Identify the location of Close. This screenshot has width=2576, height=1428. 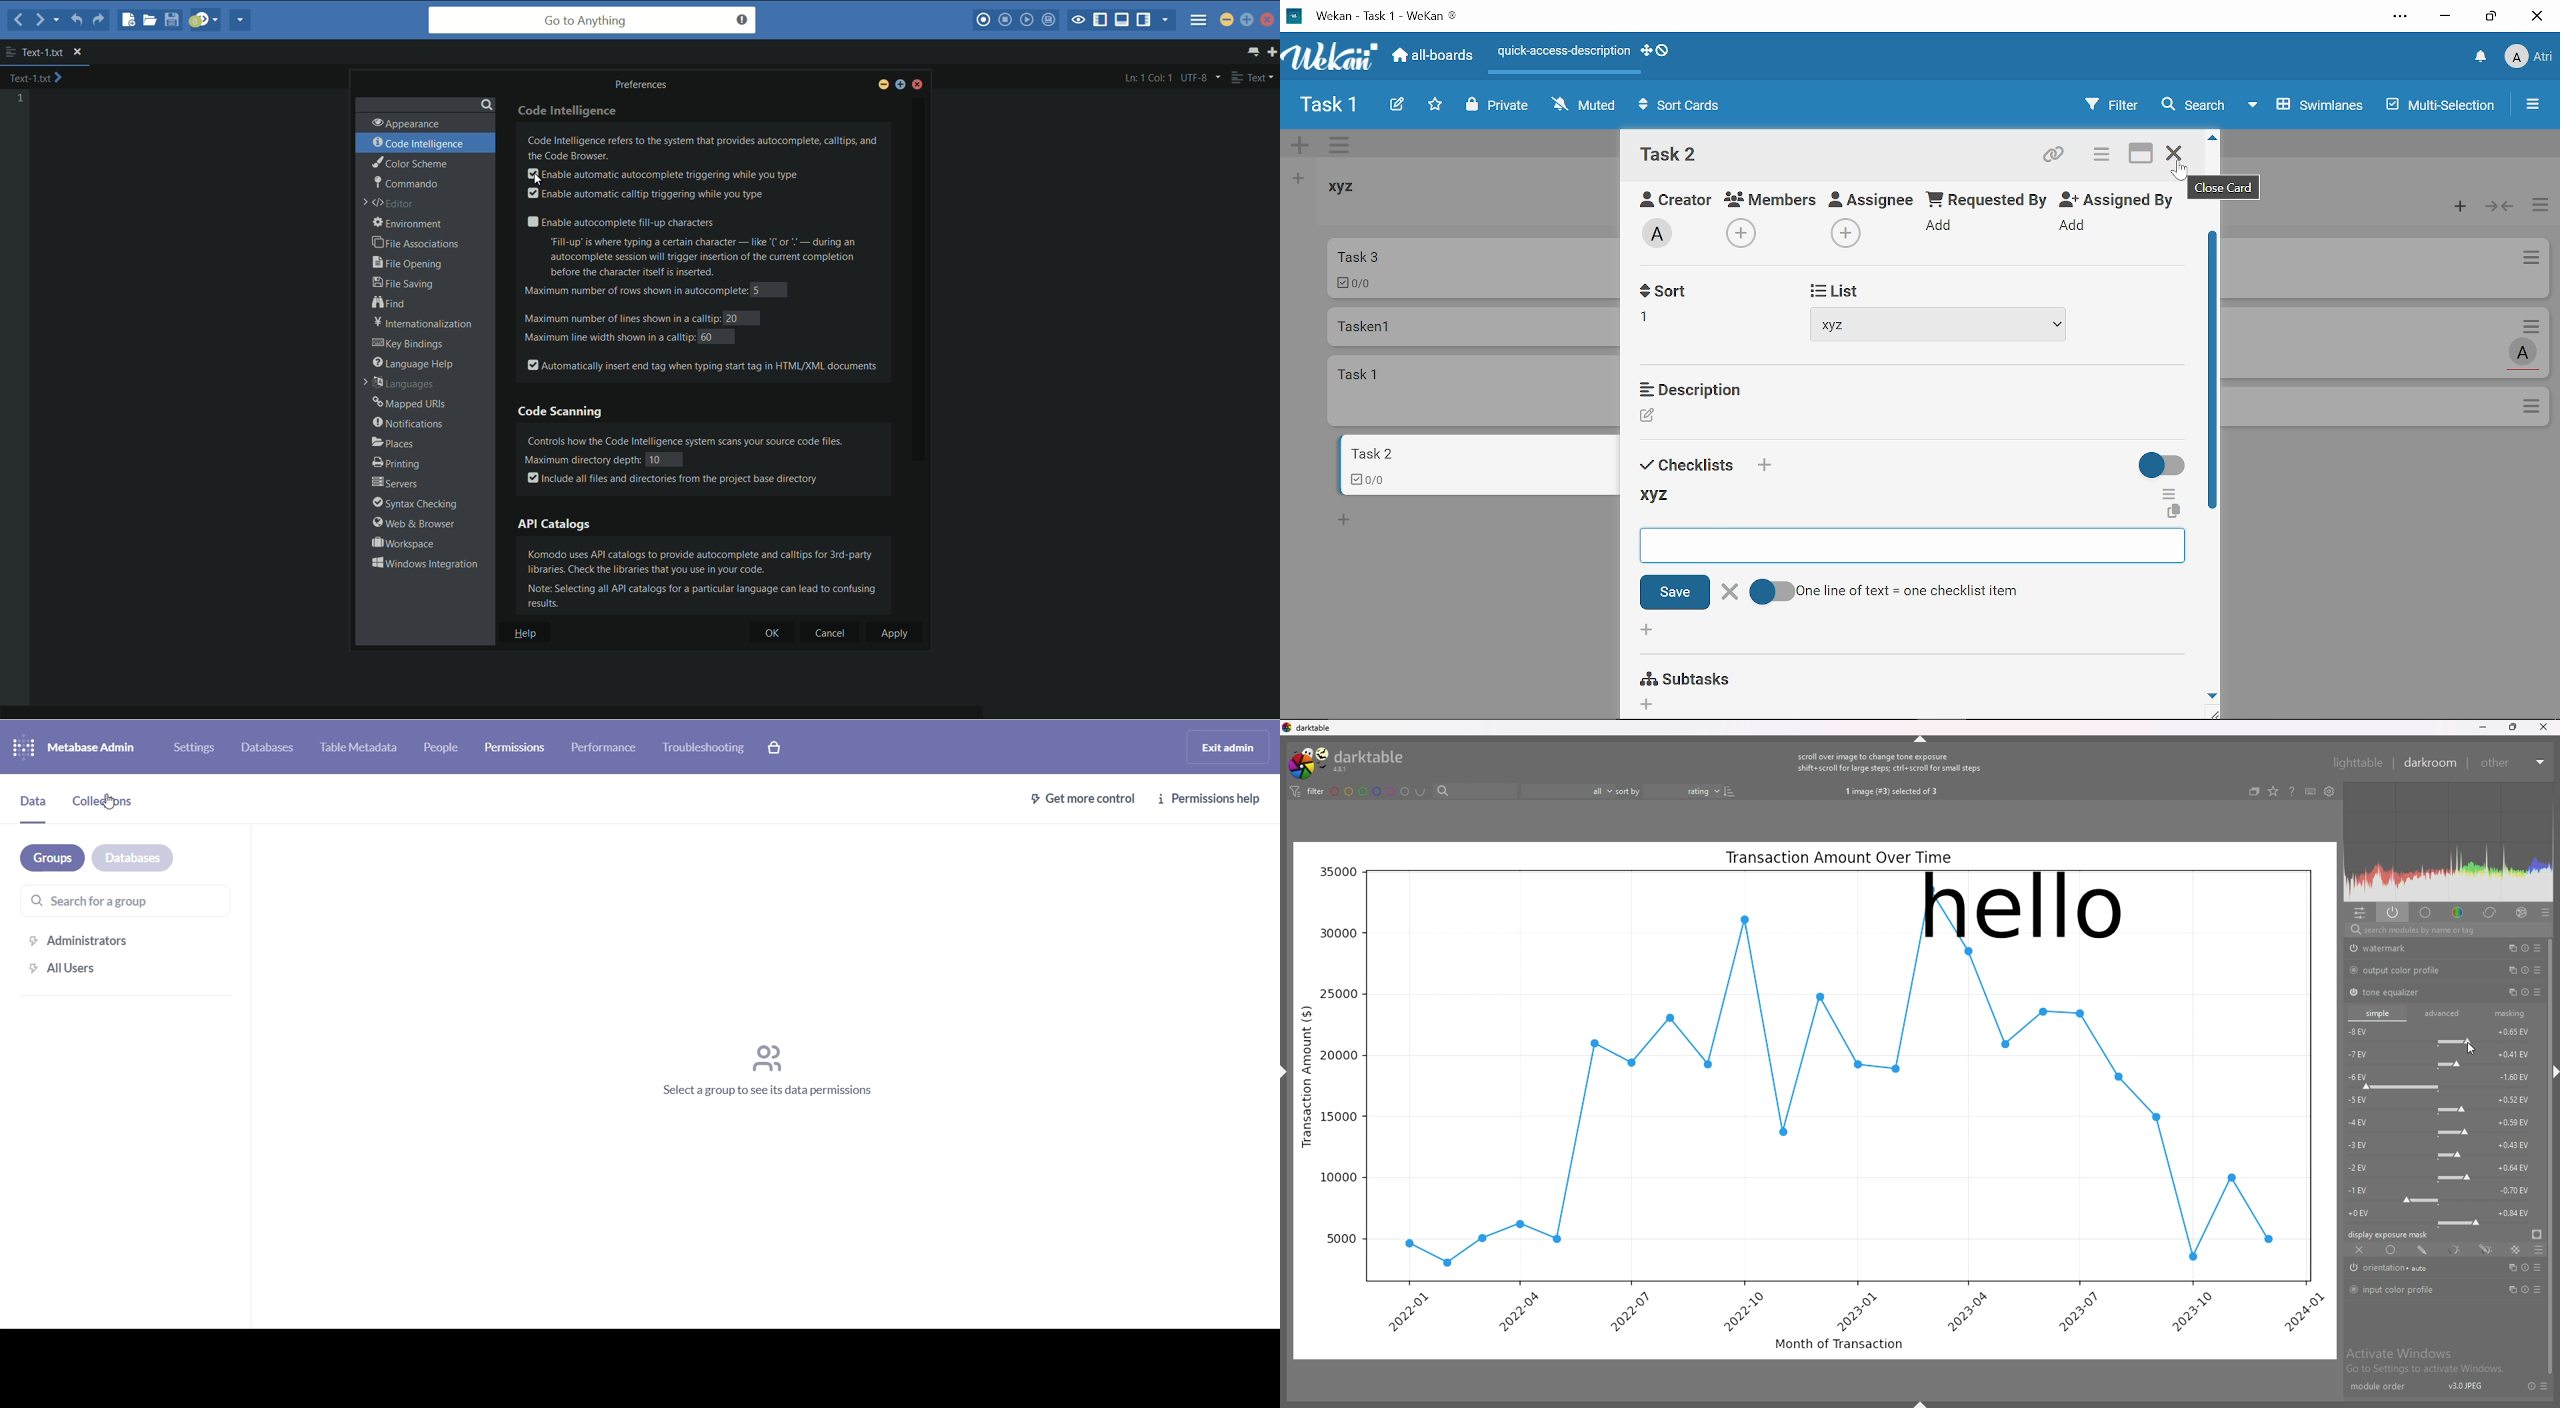
(1731, 592).